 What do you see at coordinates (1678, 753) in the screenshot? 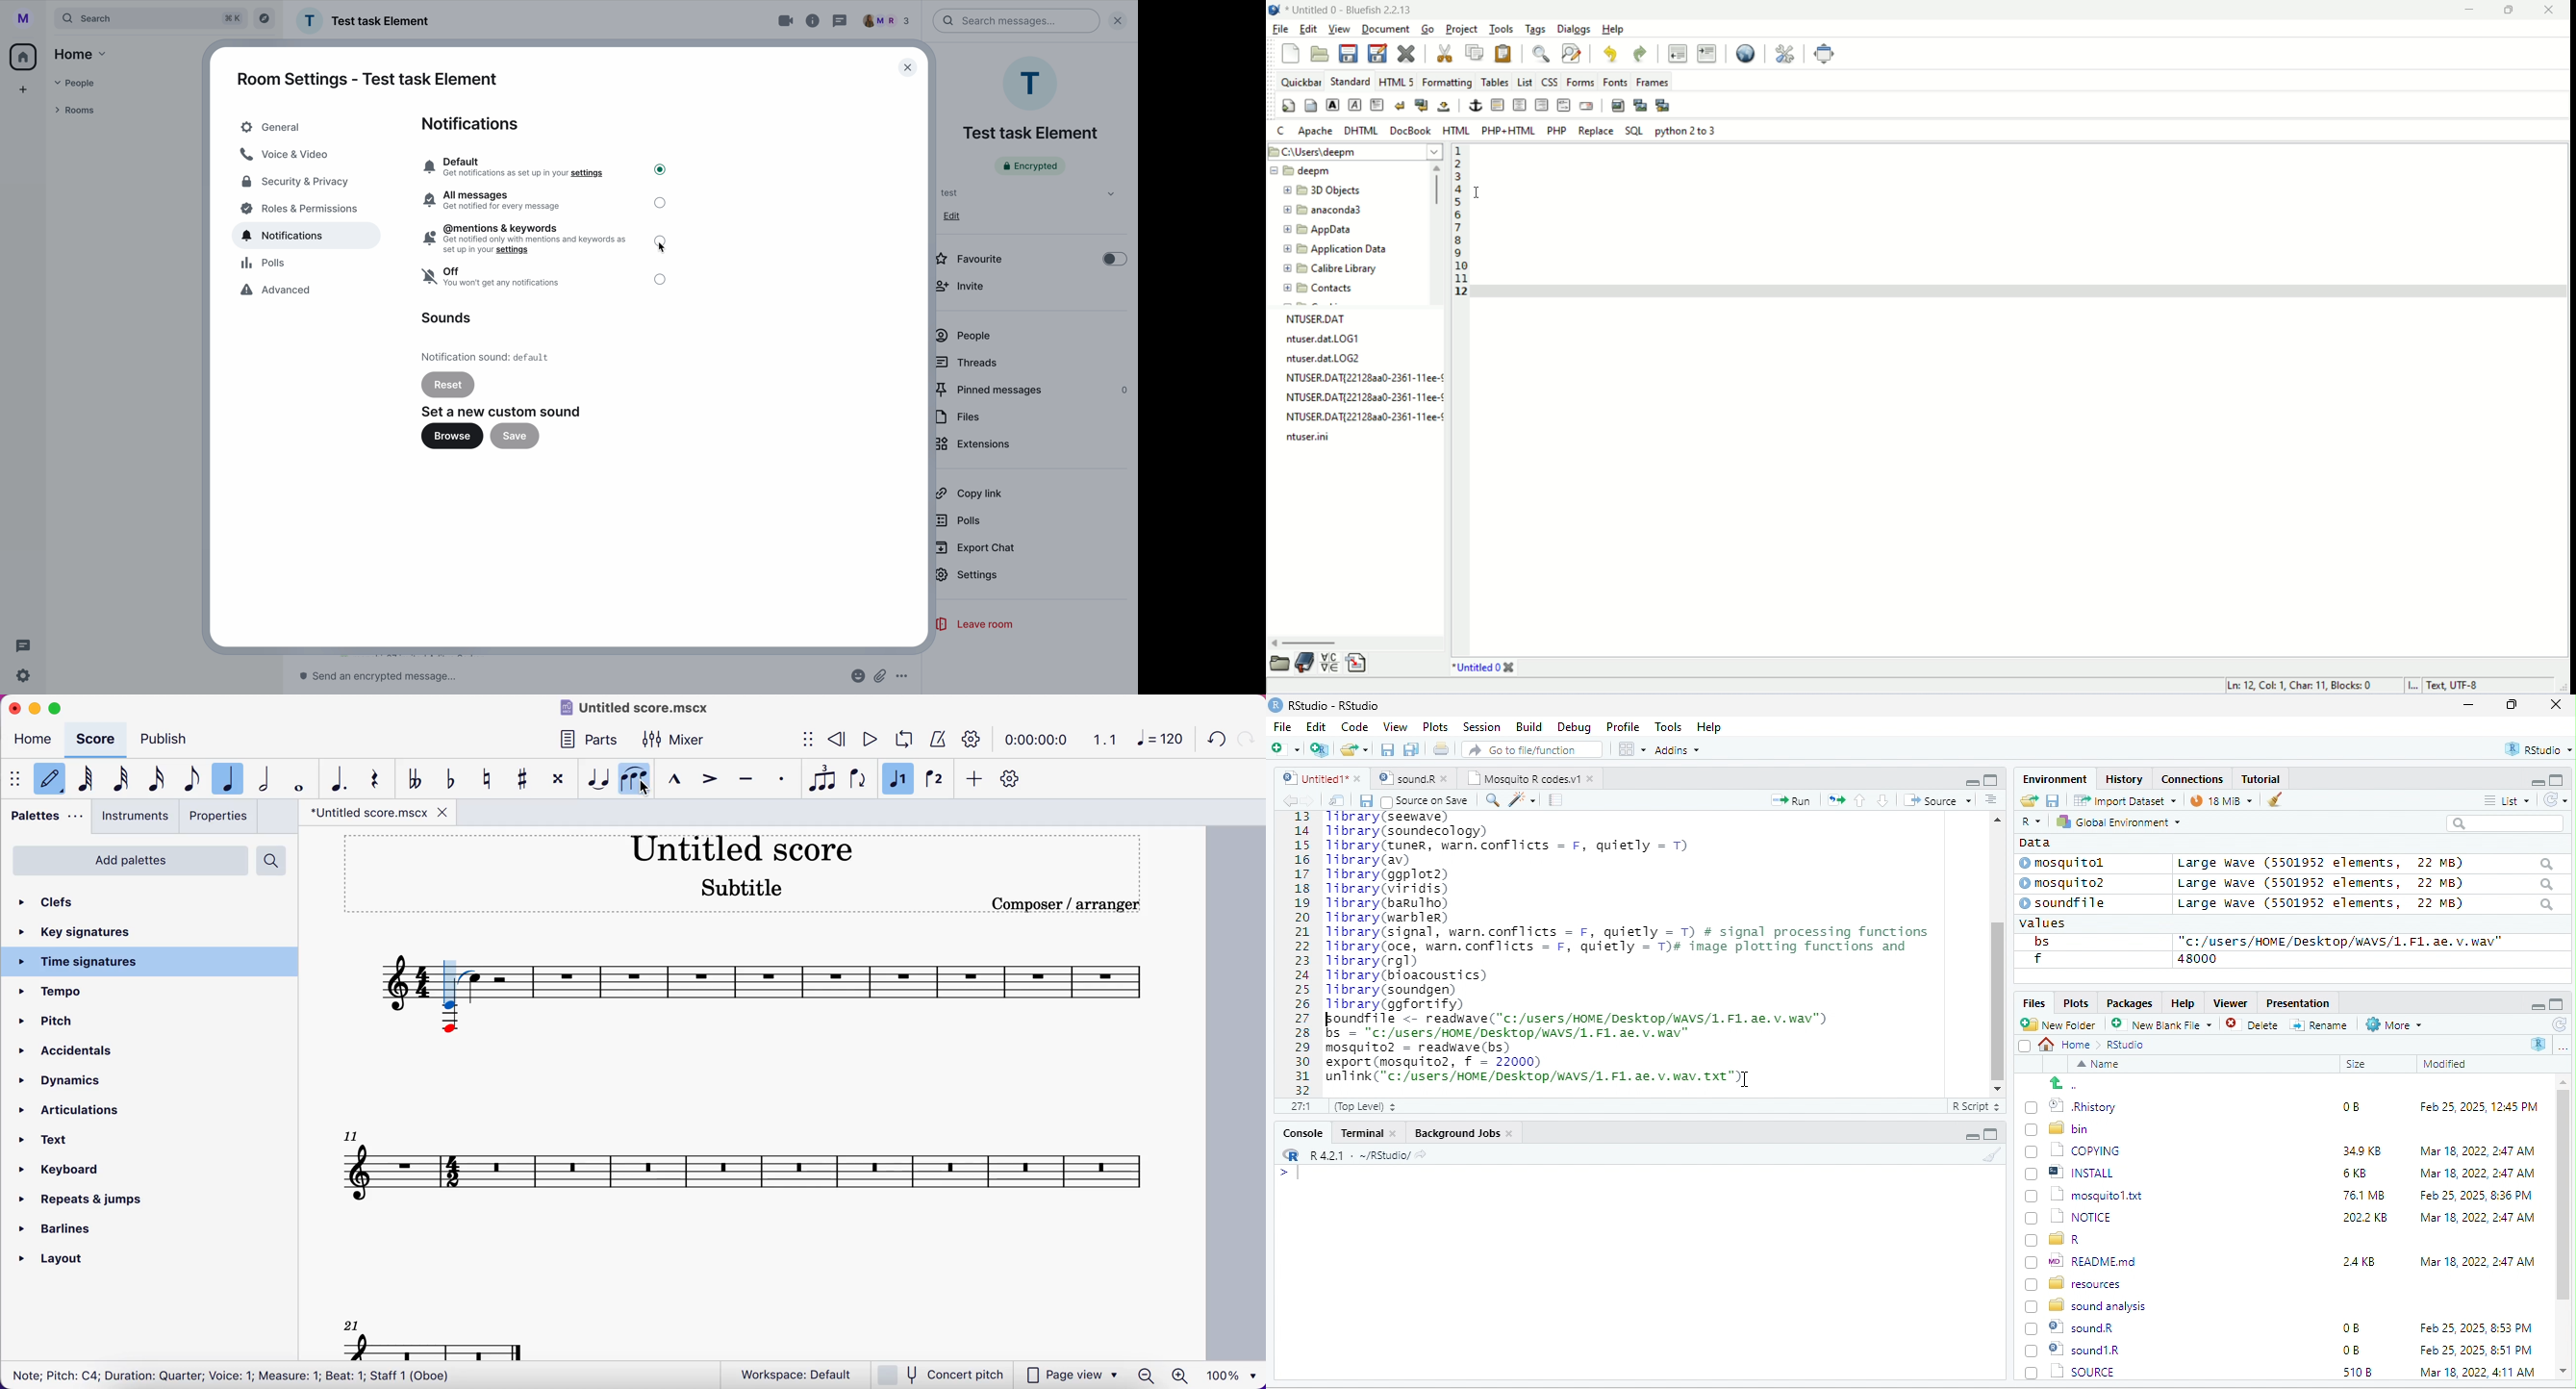
I see `Adonns ` at bounding box center [1678, 753].